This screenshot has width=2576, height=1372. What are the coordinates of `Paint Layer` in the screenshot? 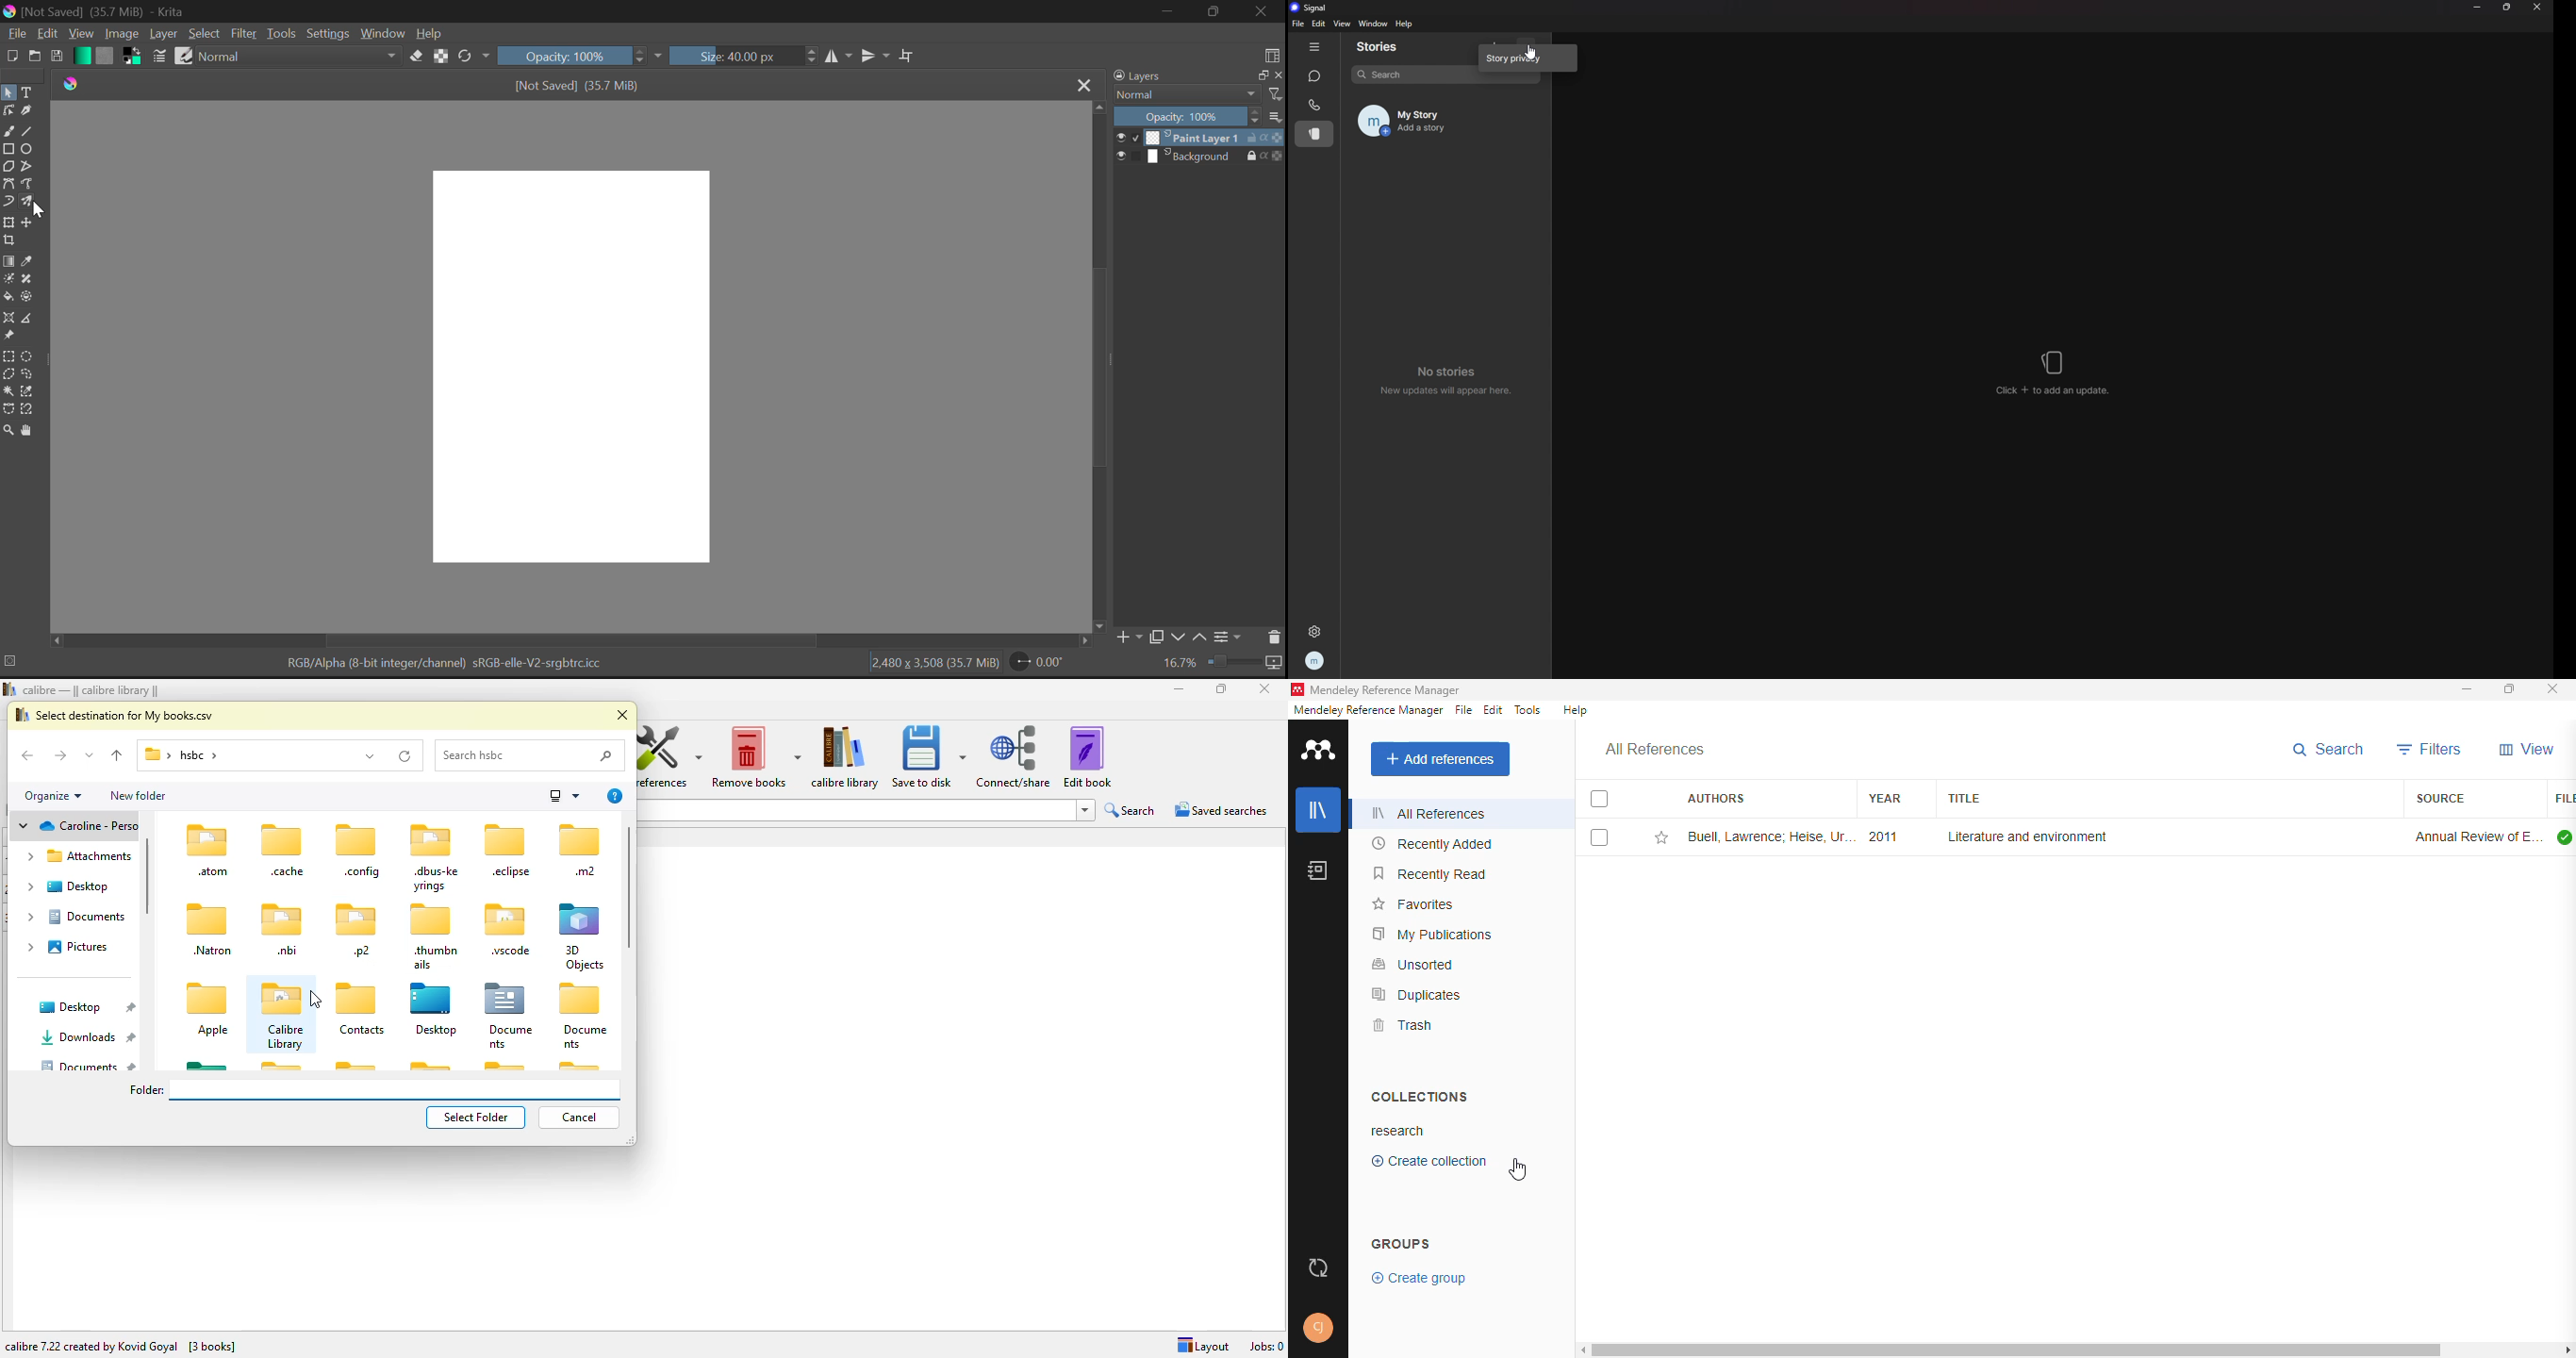 It's located at (1200, 139).